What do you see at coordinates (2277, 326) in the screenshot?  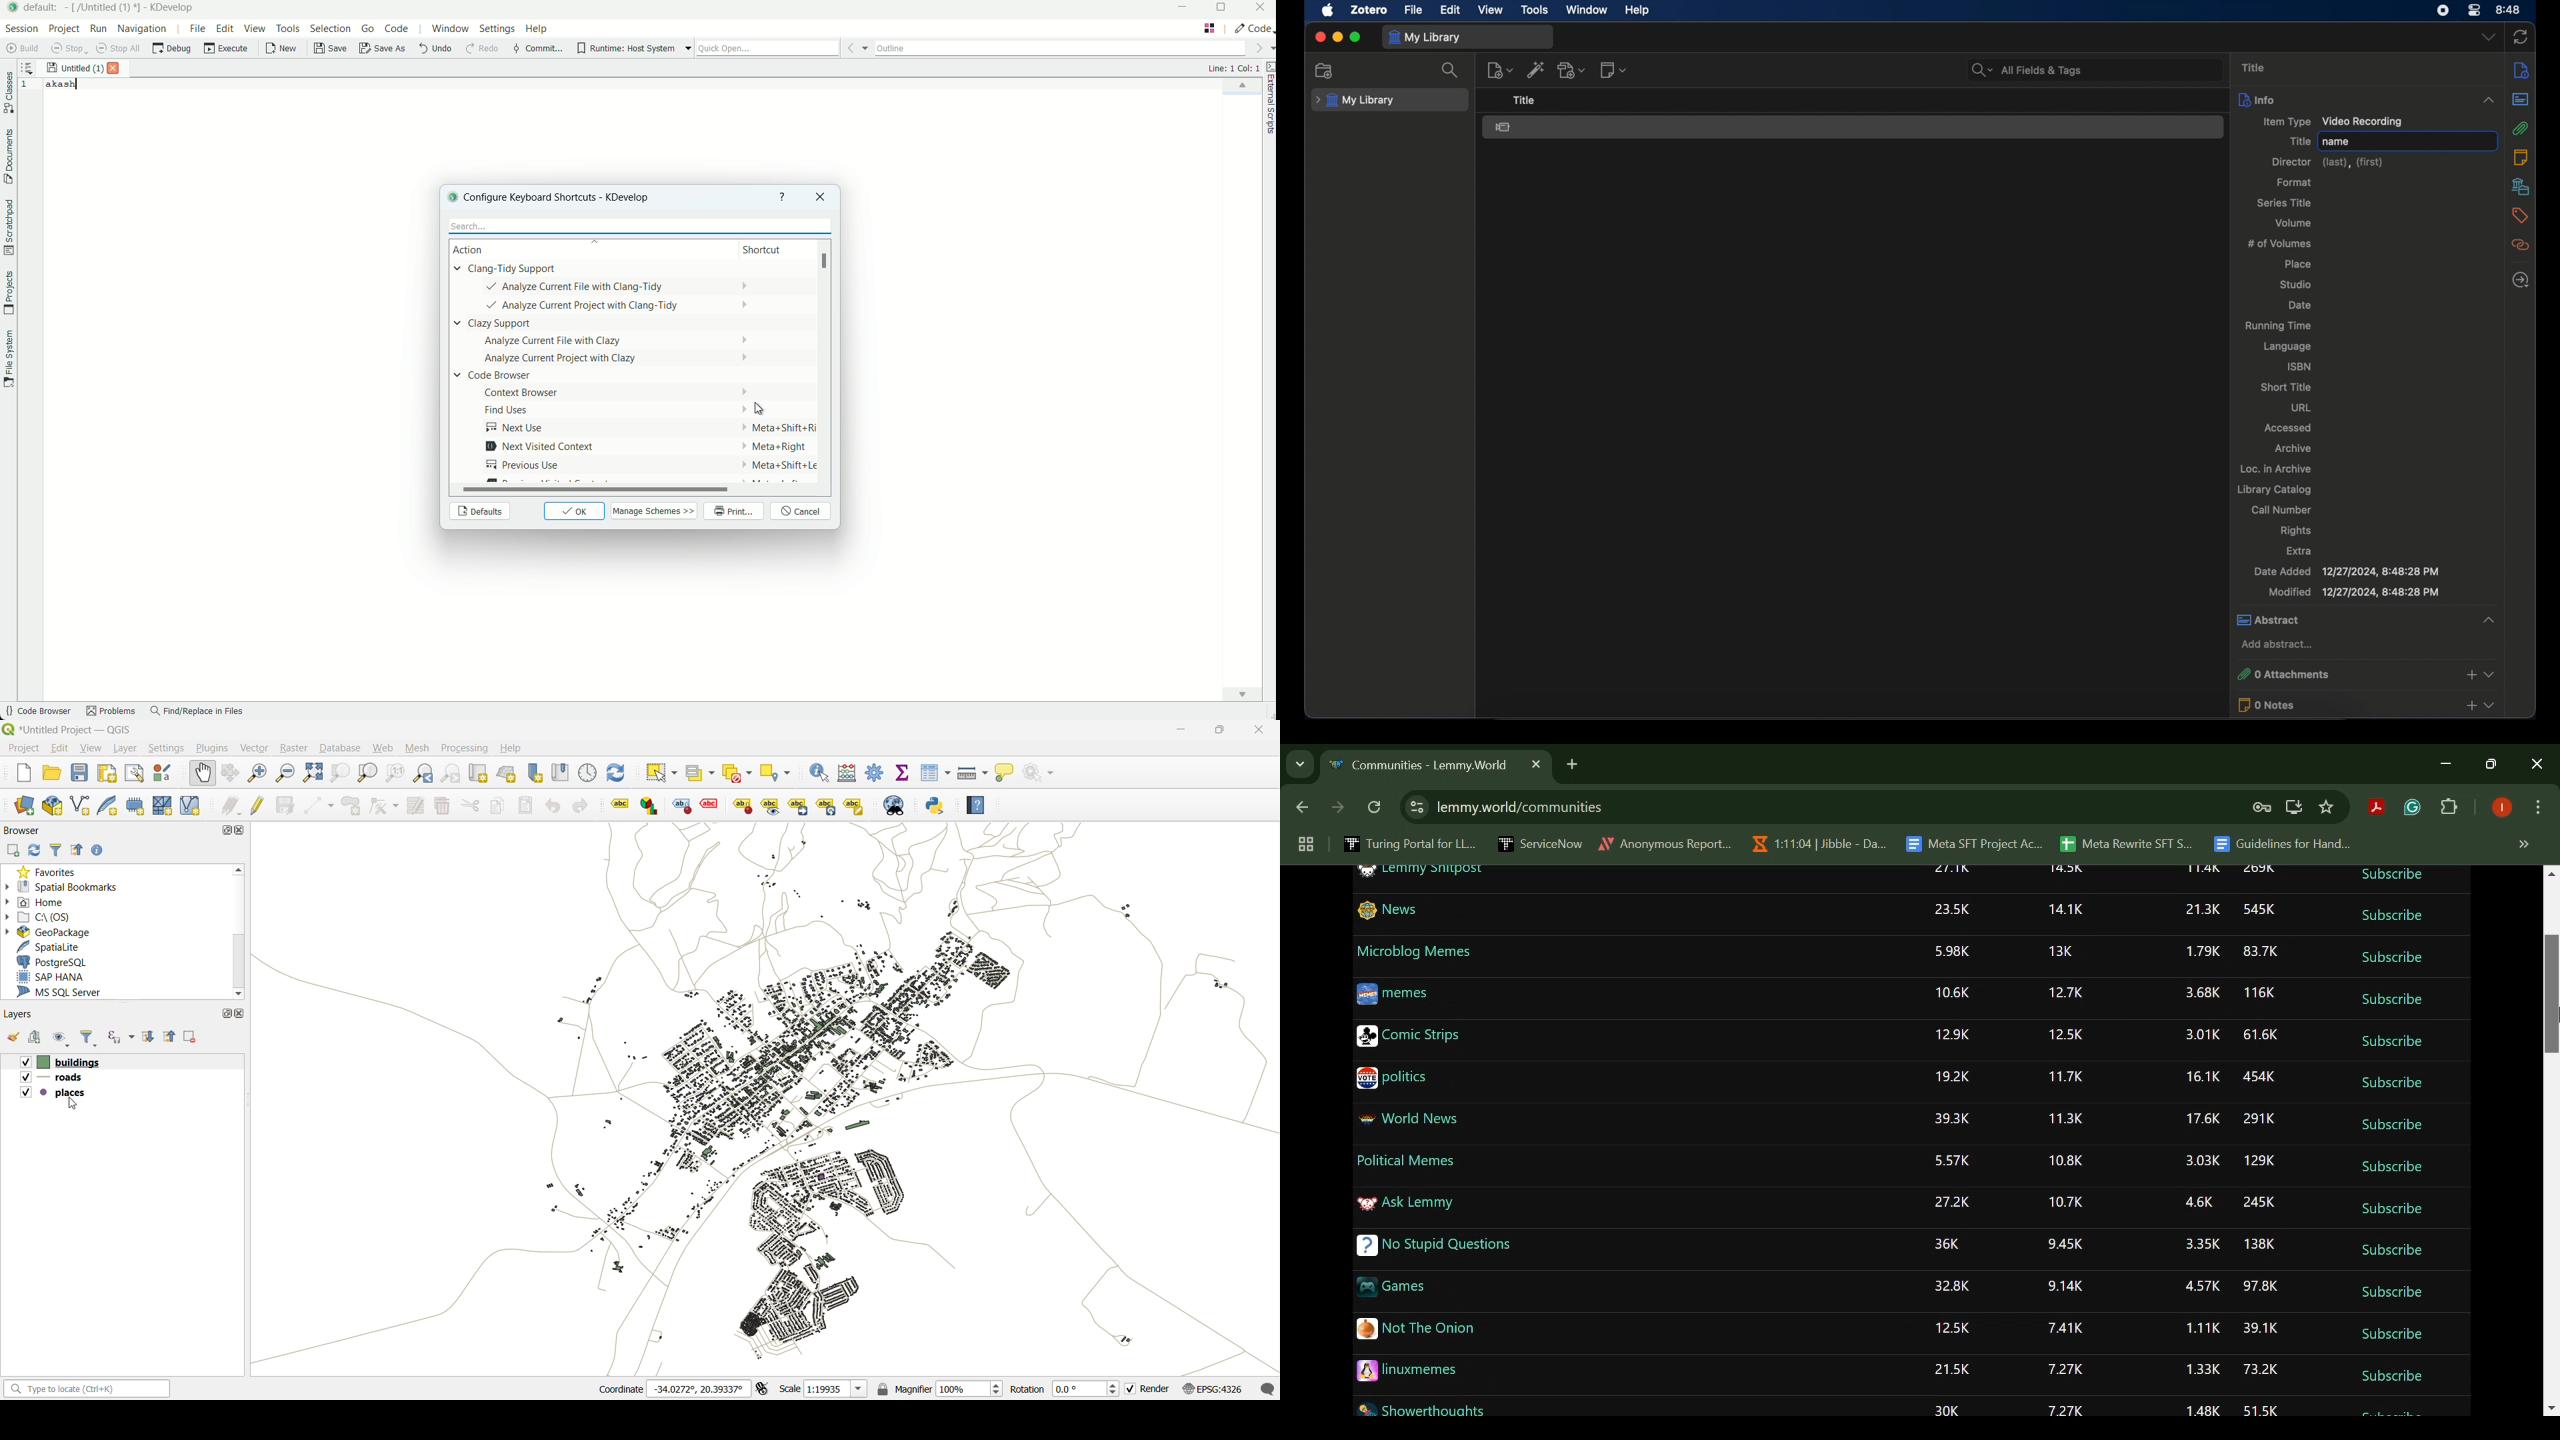 I see `running time` at bounding box center [2277, 326].